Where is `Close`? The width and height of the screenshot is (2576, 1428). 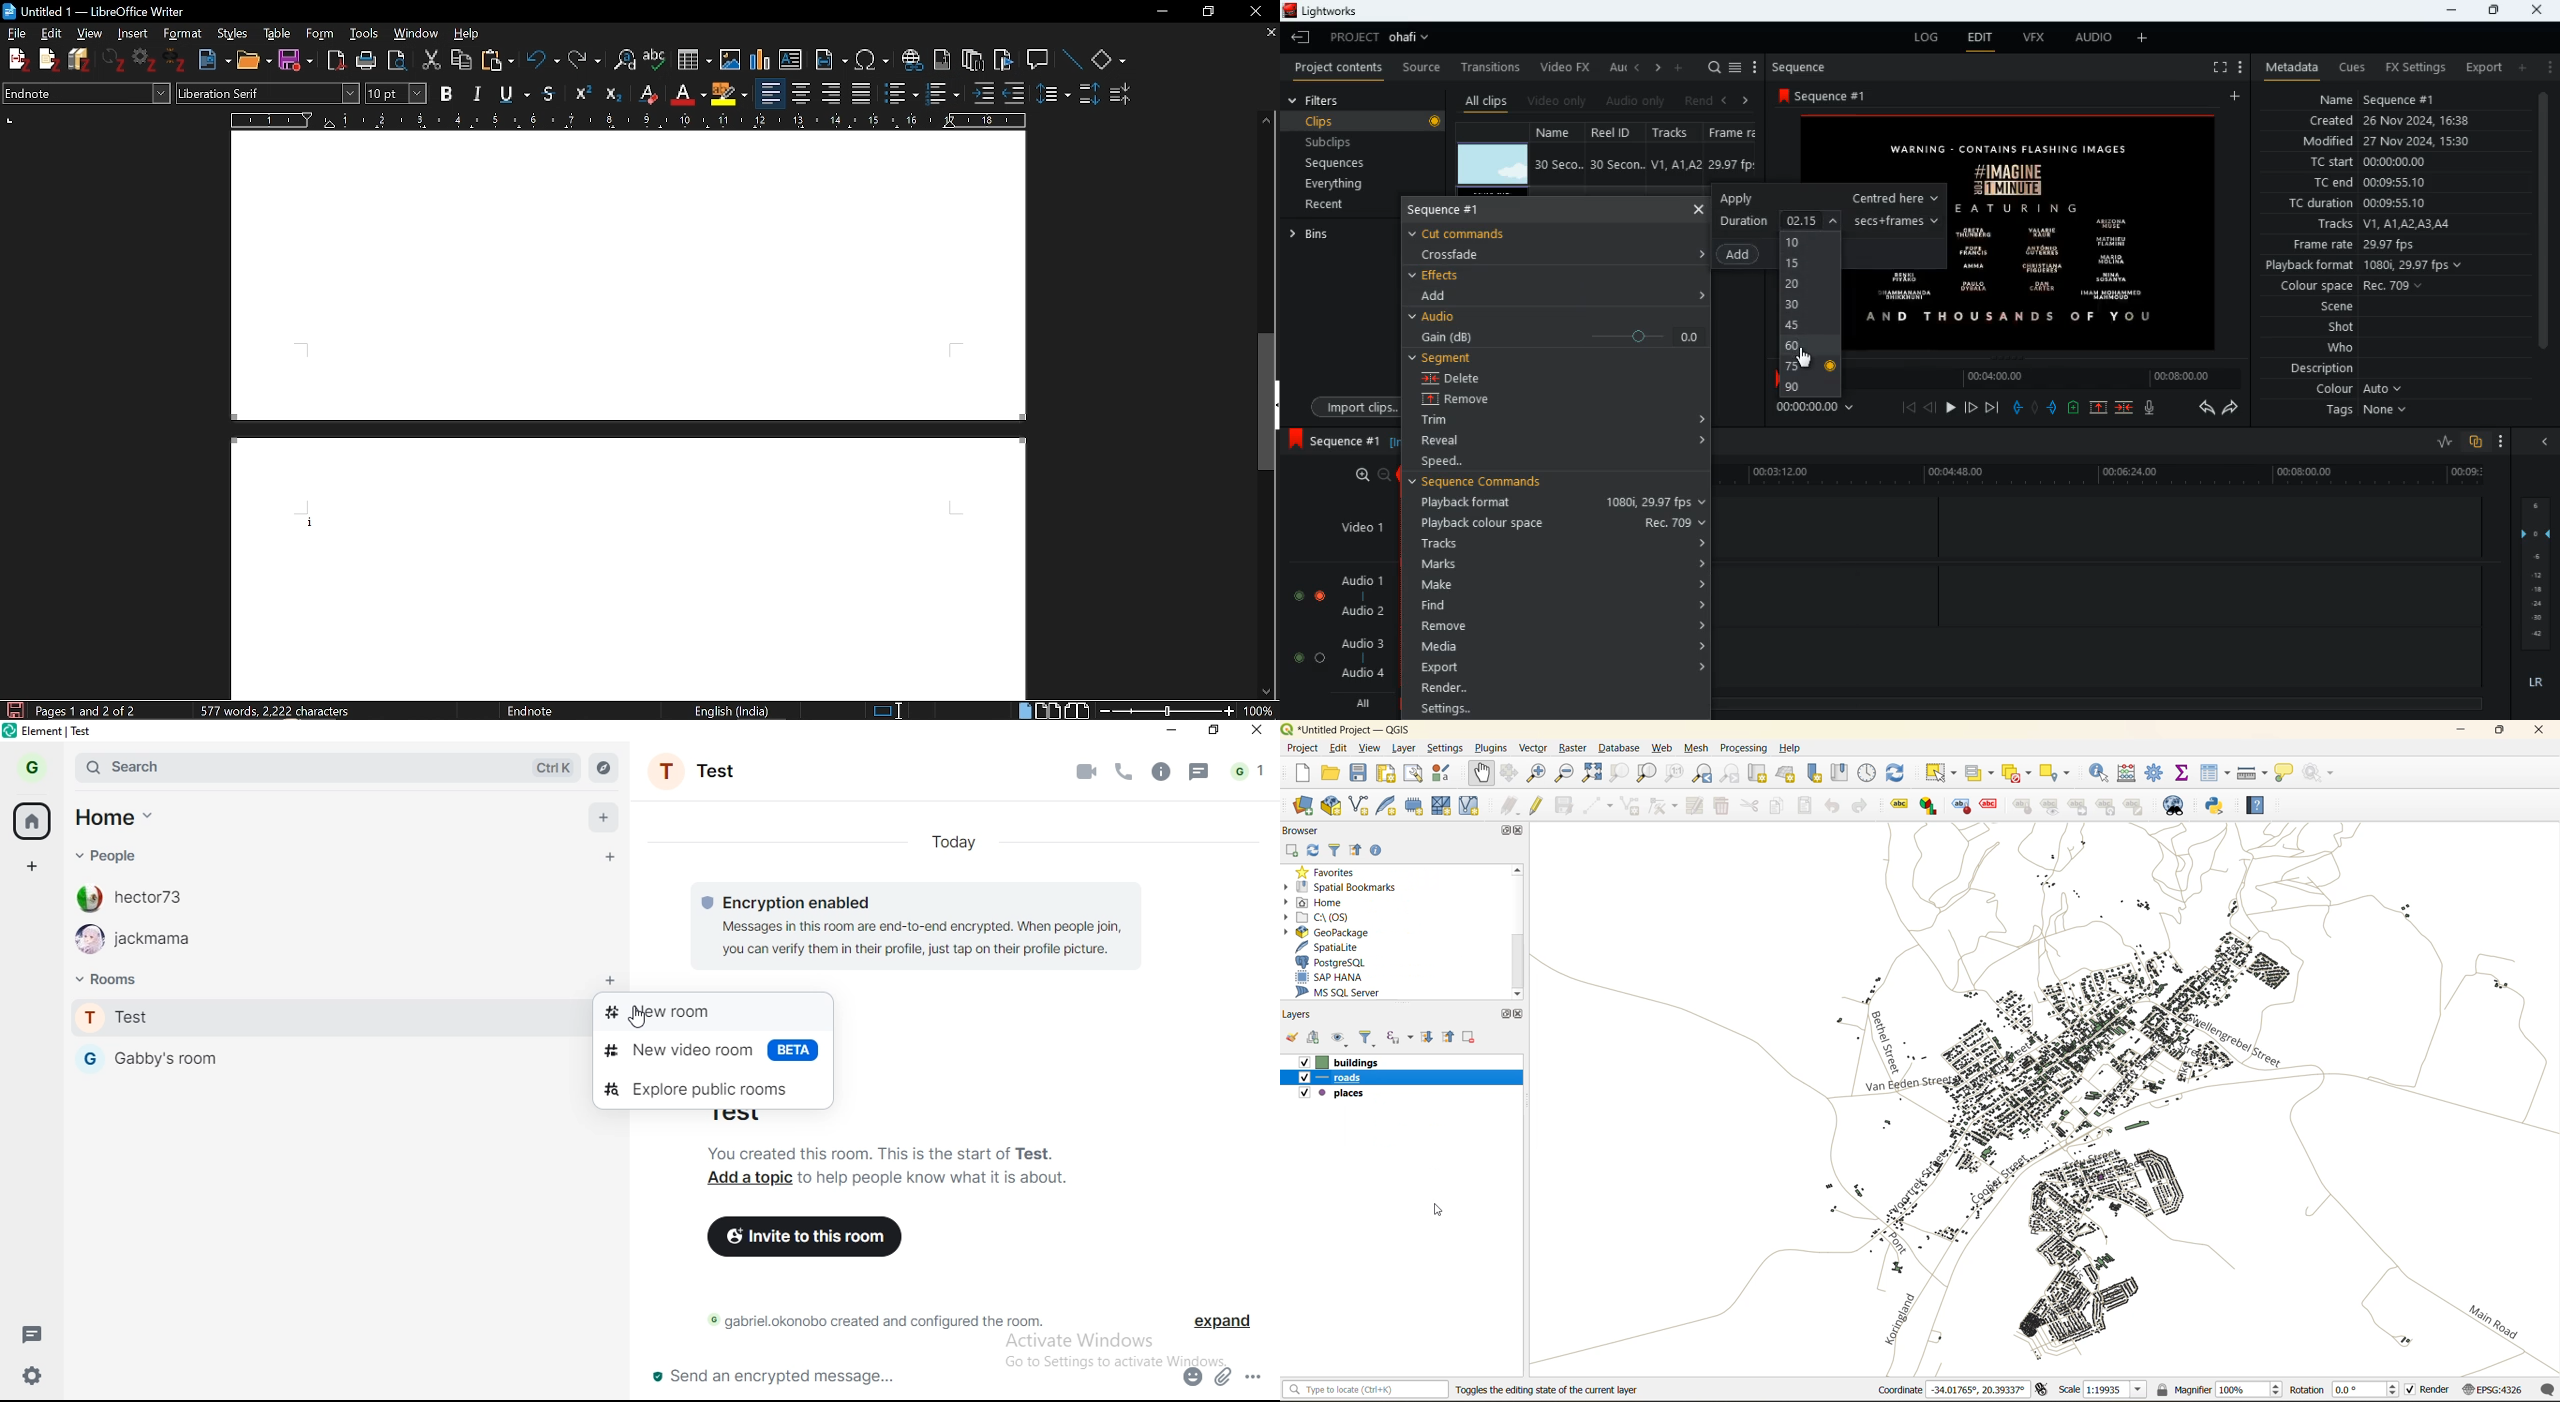 Close is located at coordinates (1253, 11).